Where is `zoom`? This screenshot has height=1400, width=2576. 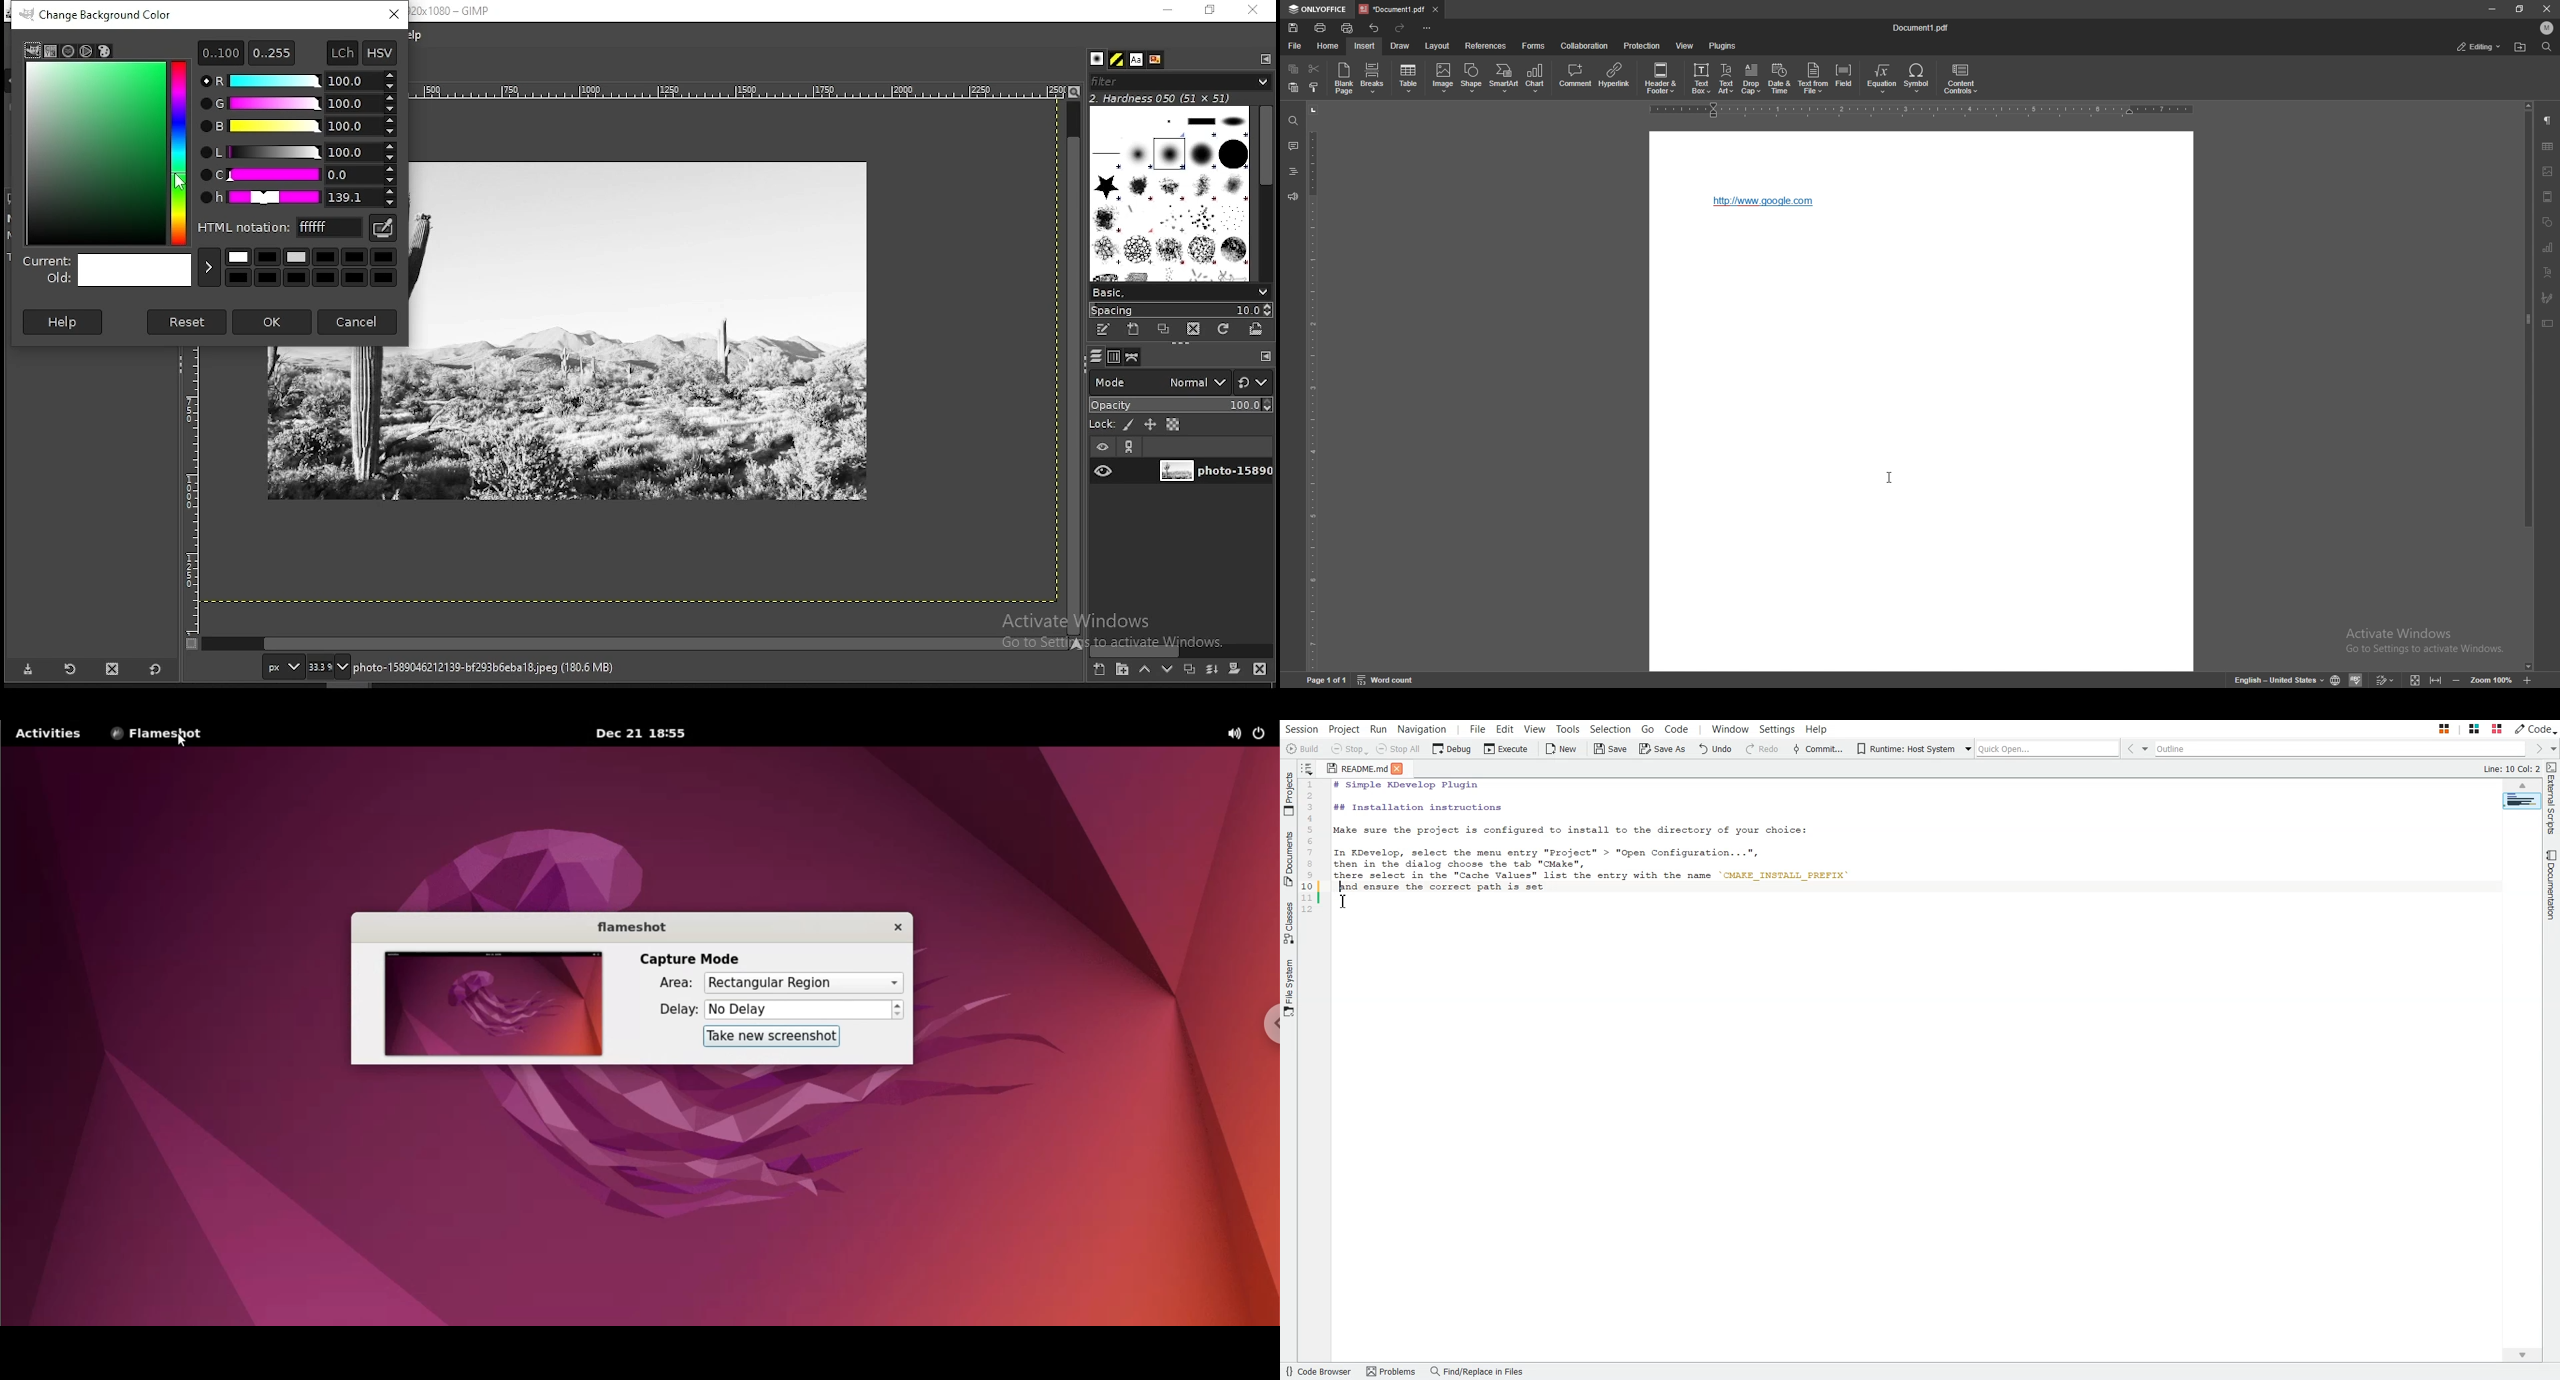 zoom is located at coordinates (2491, 679).